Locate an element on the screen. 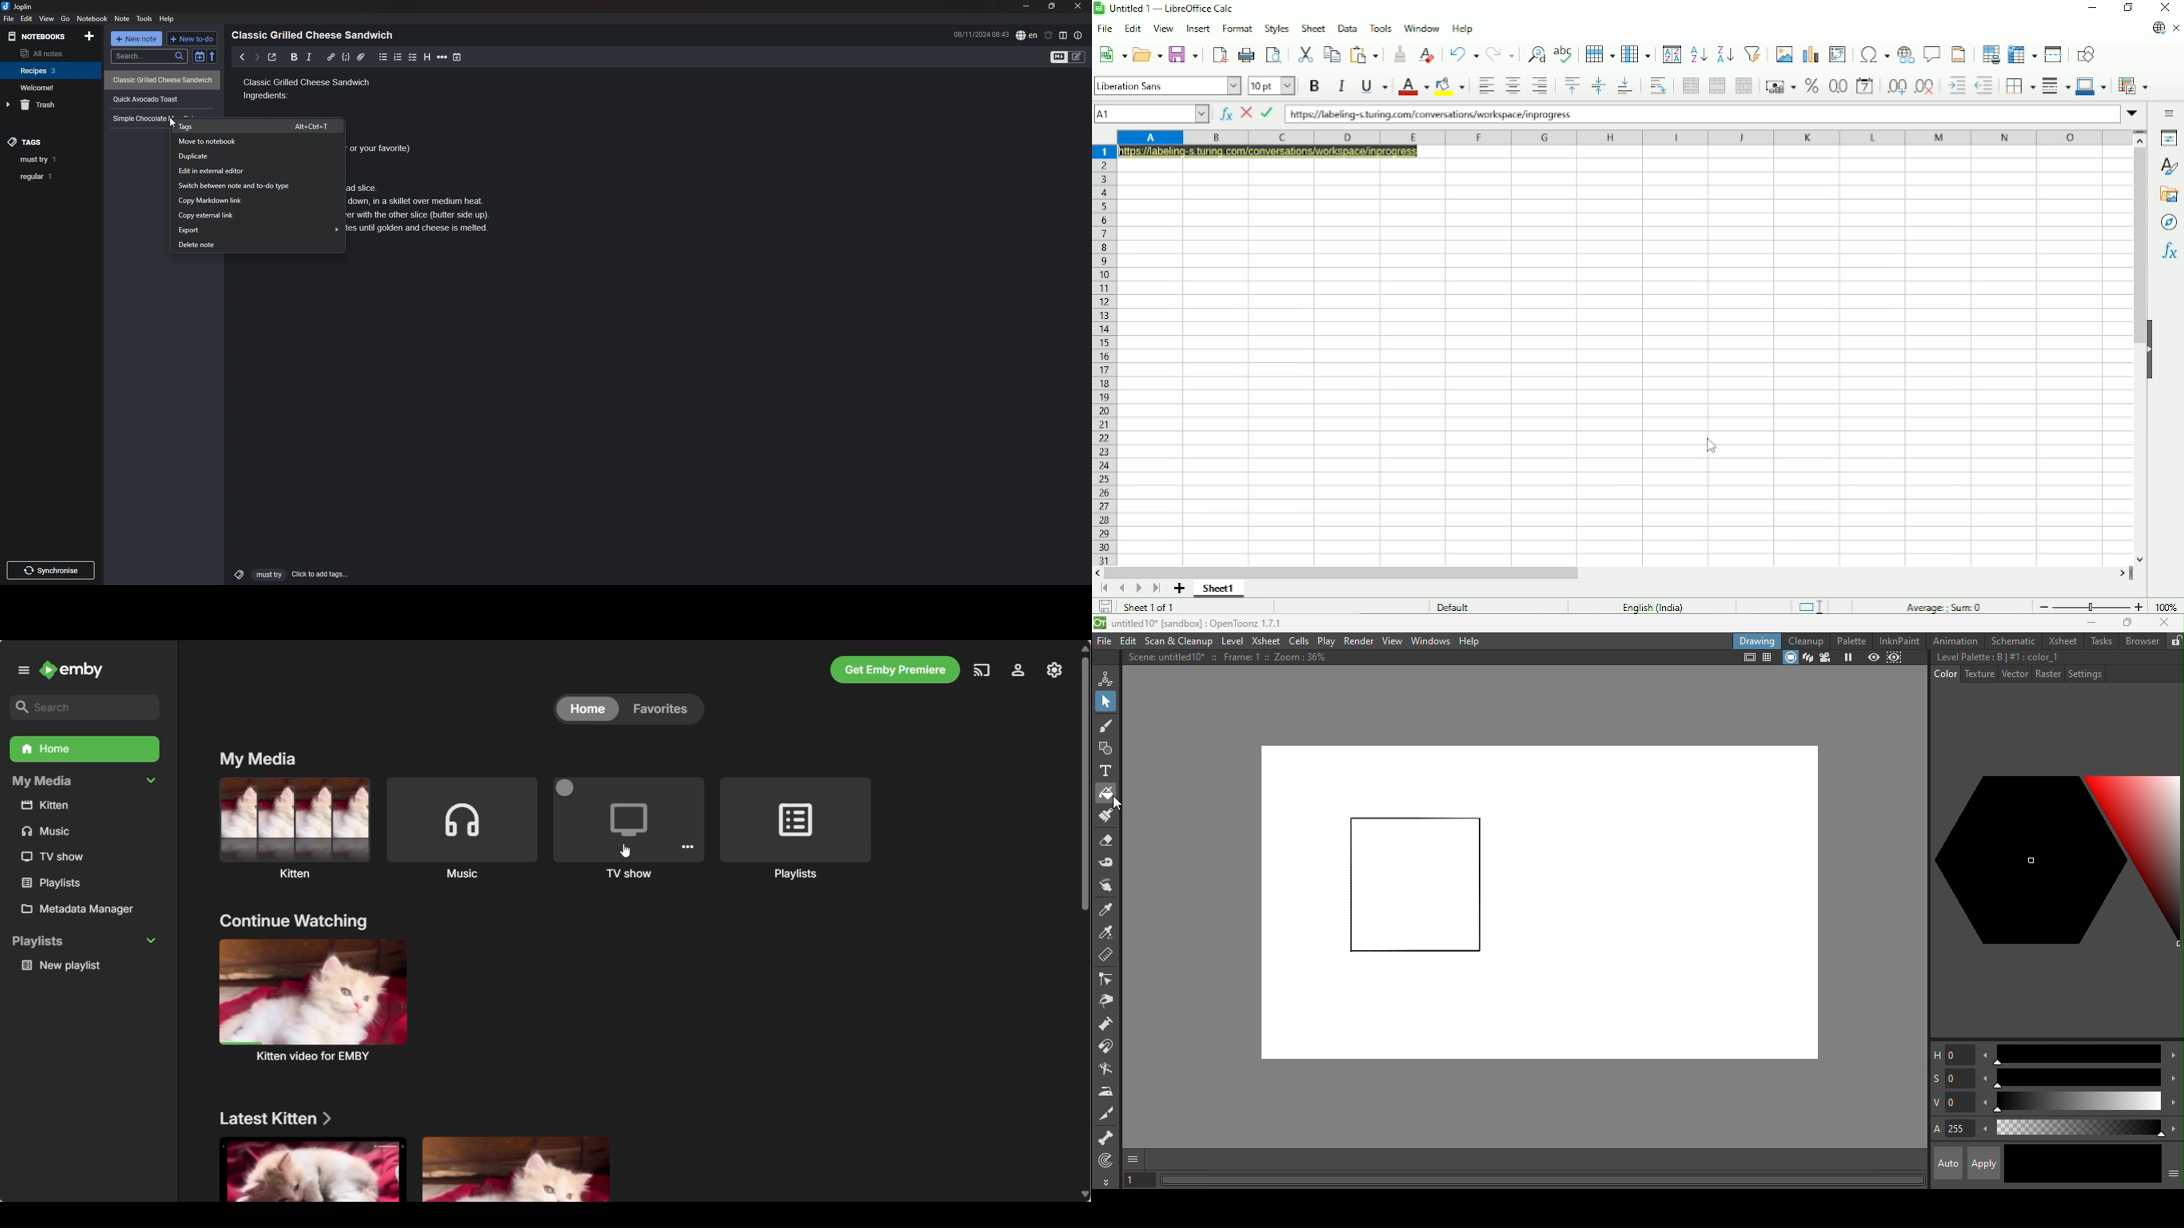 The image size is (2184, 1232). Merge and center is located at coordinates (1690, 85).